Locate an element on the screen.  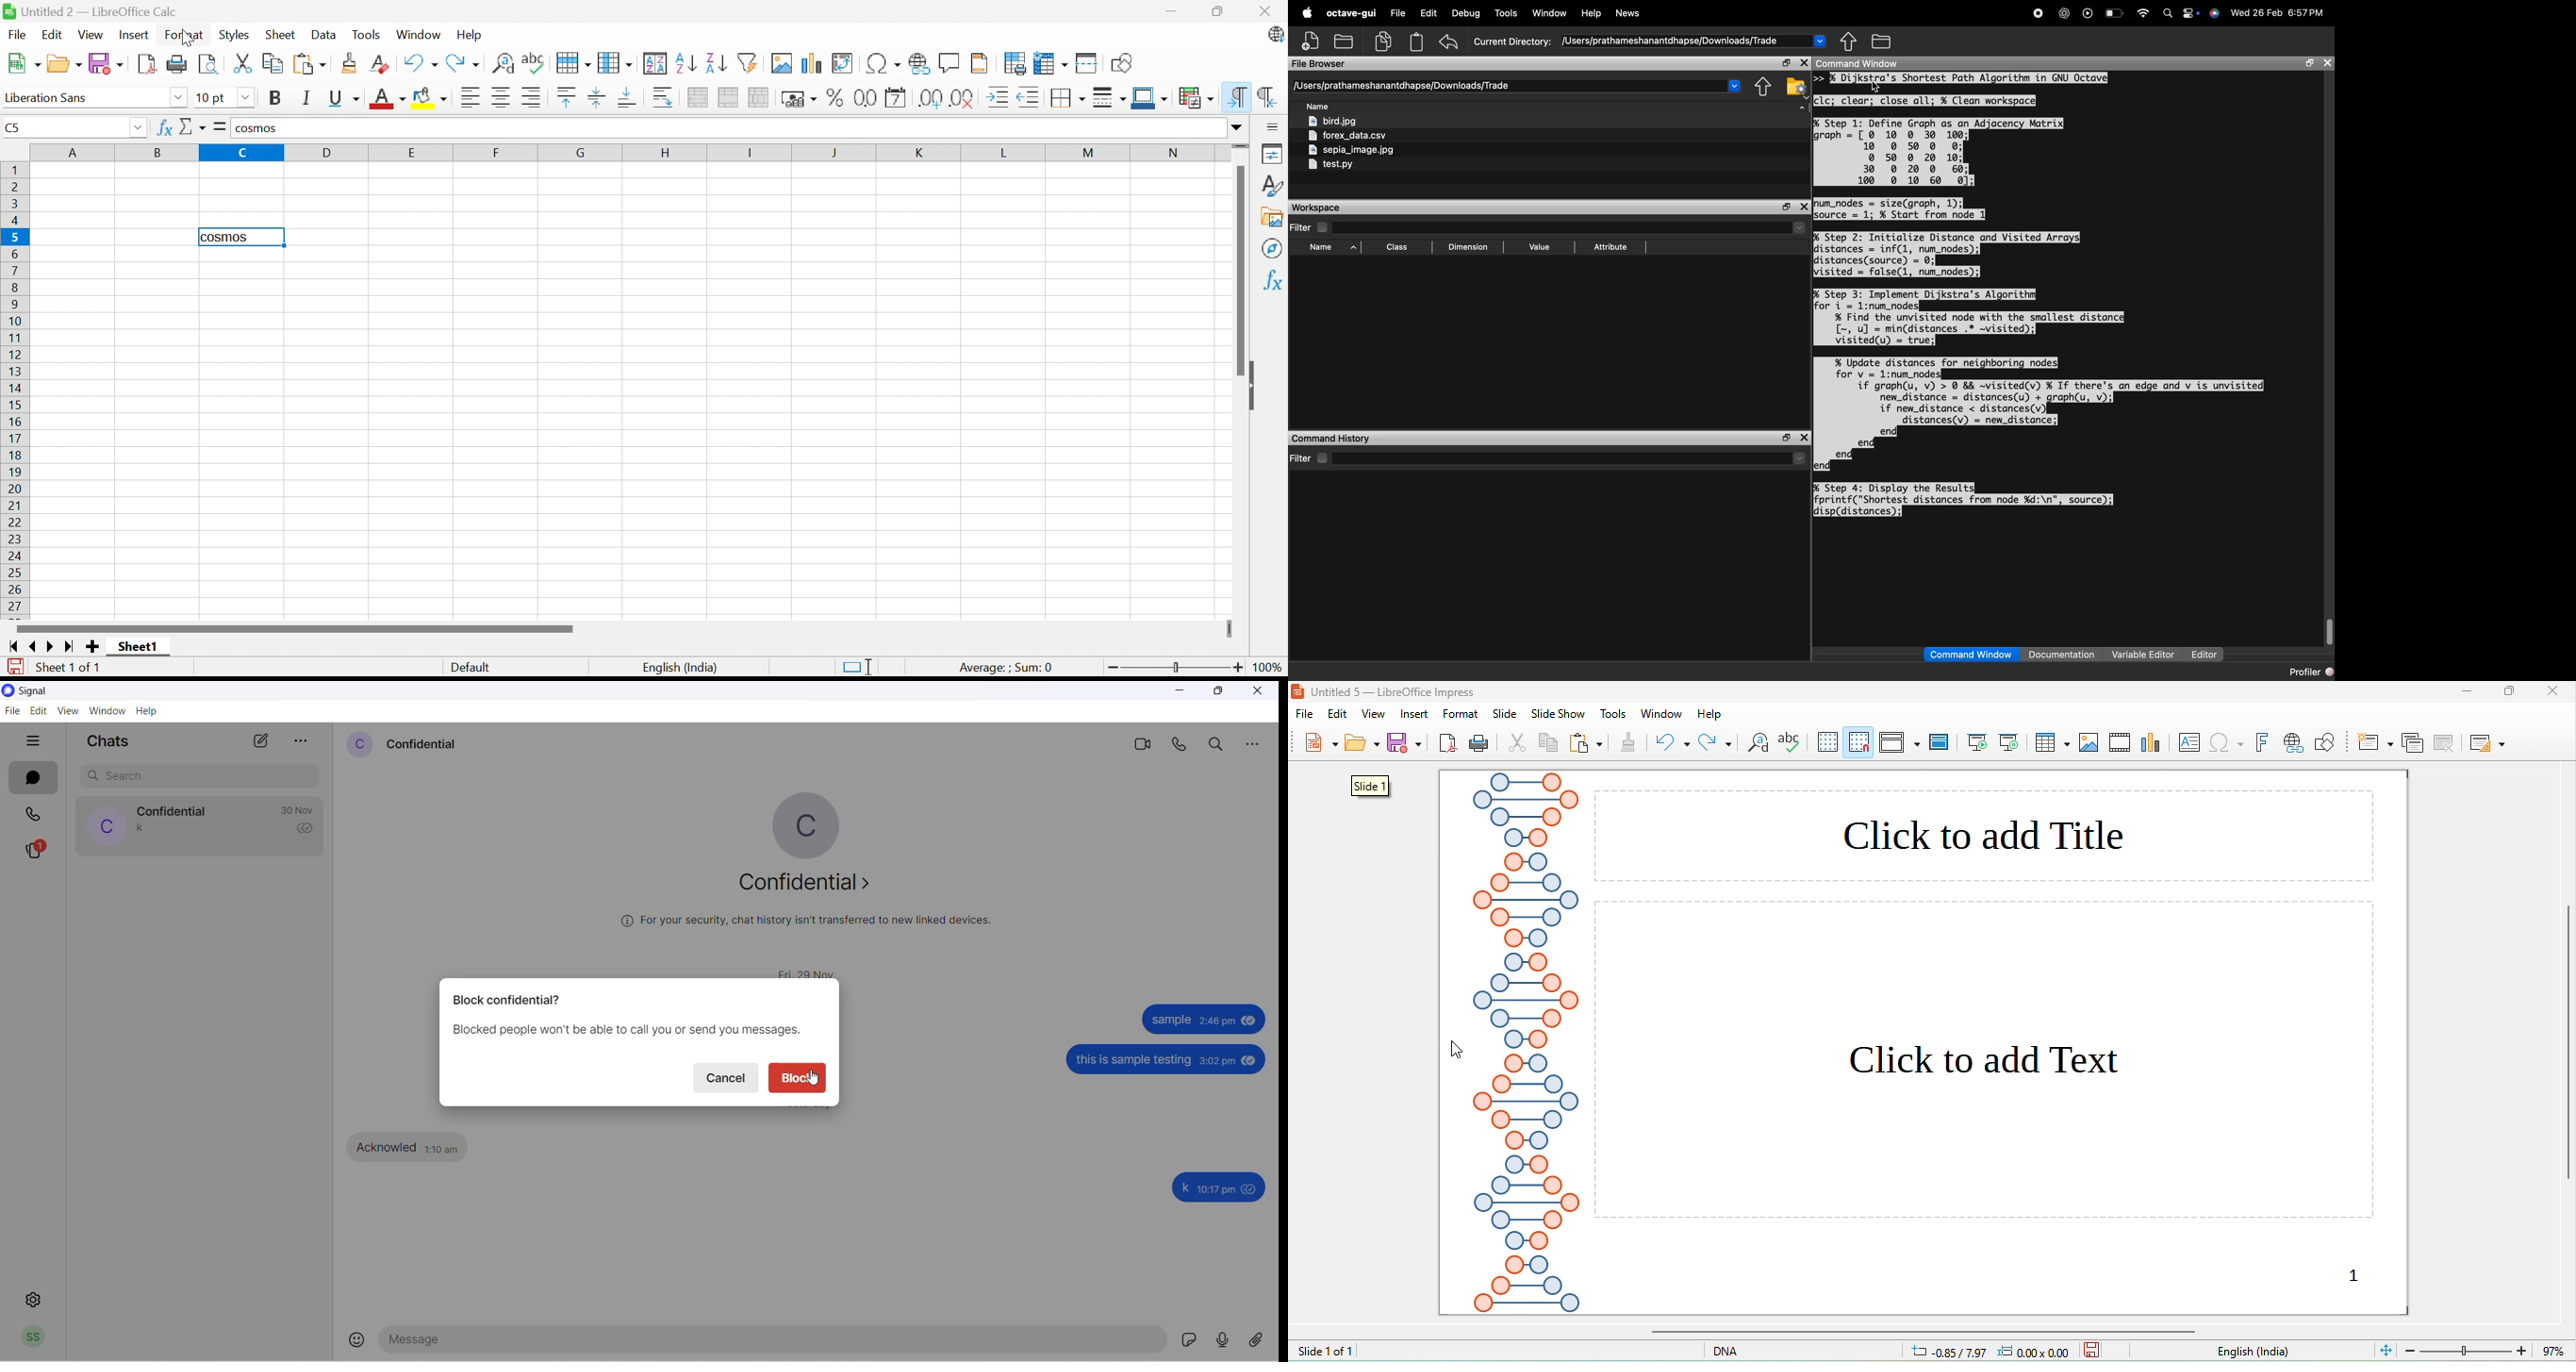
Drop down is located at coordinates (246, 97).